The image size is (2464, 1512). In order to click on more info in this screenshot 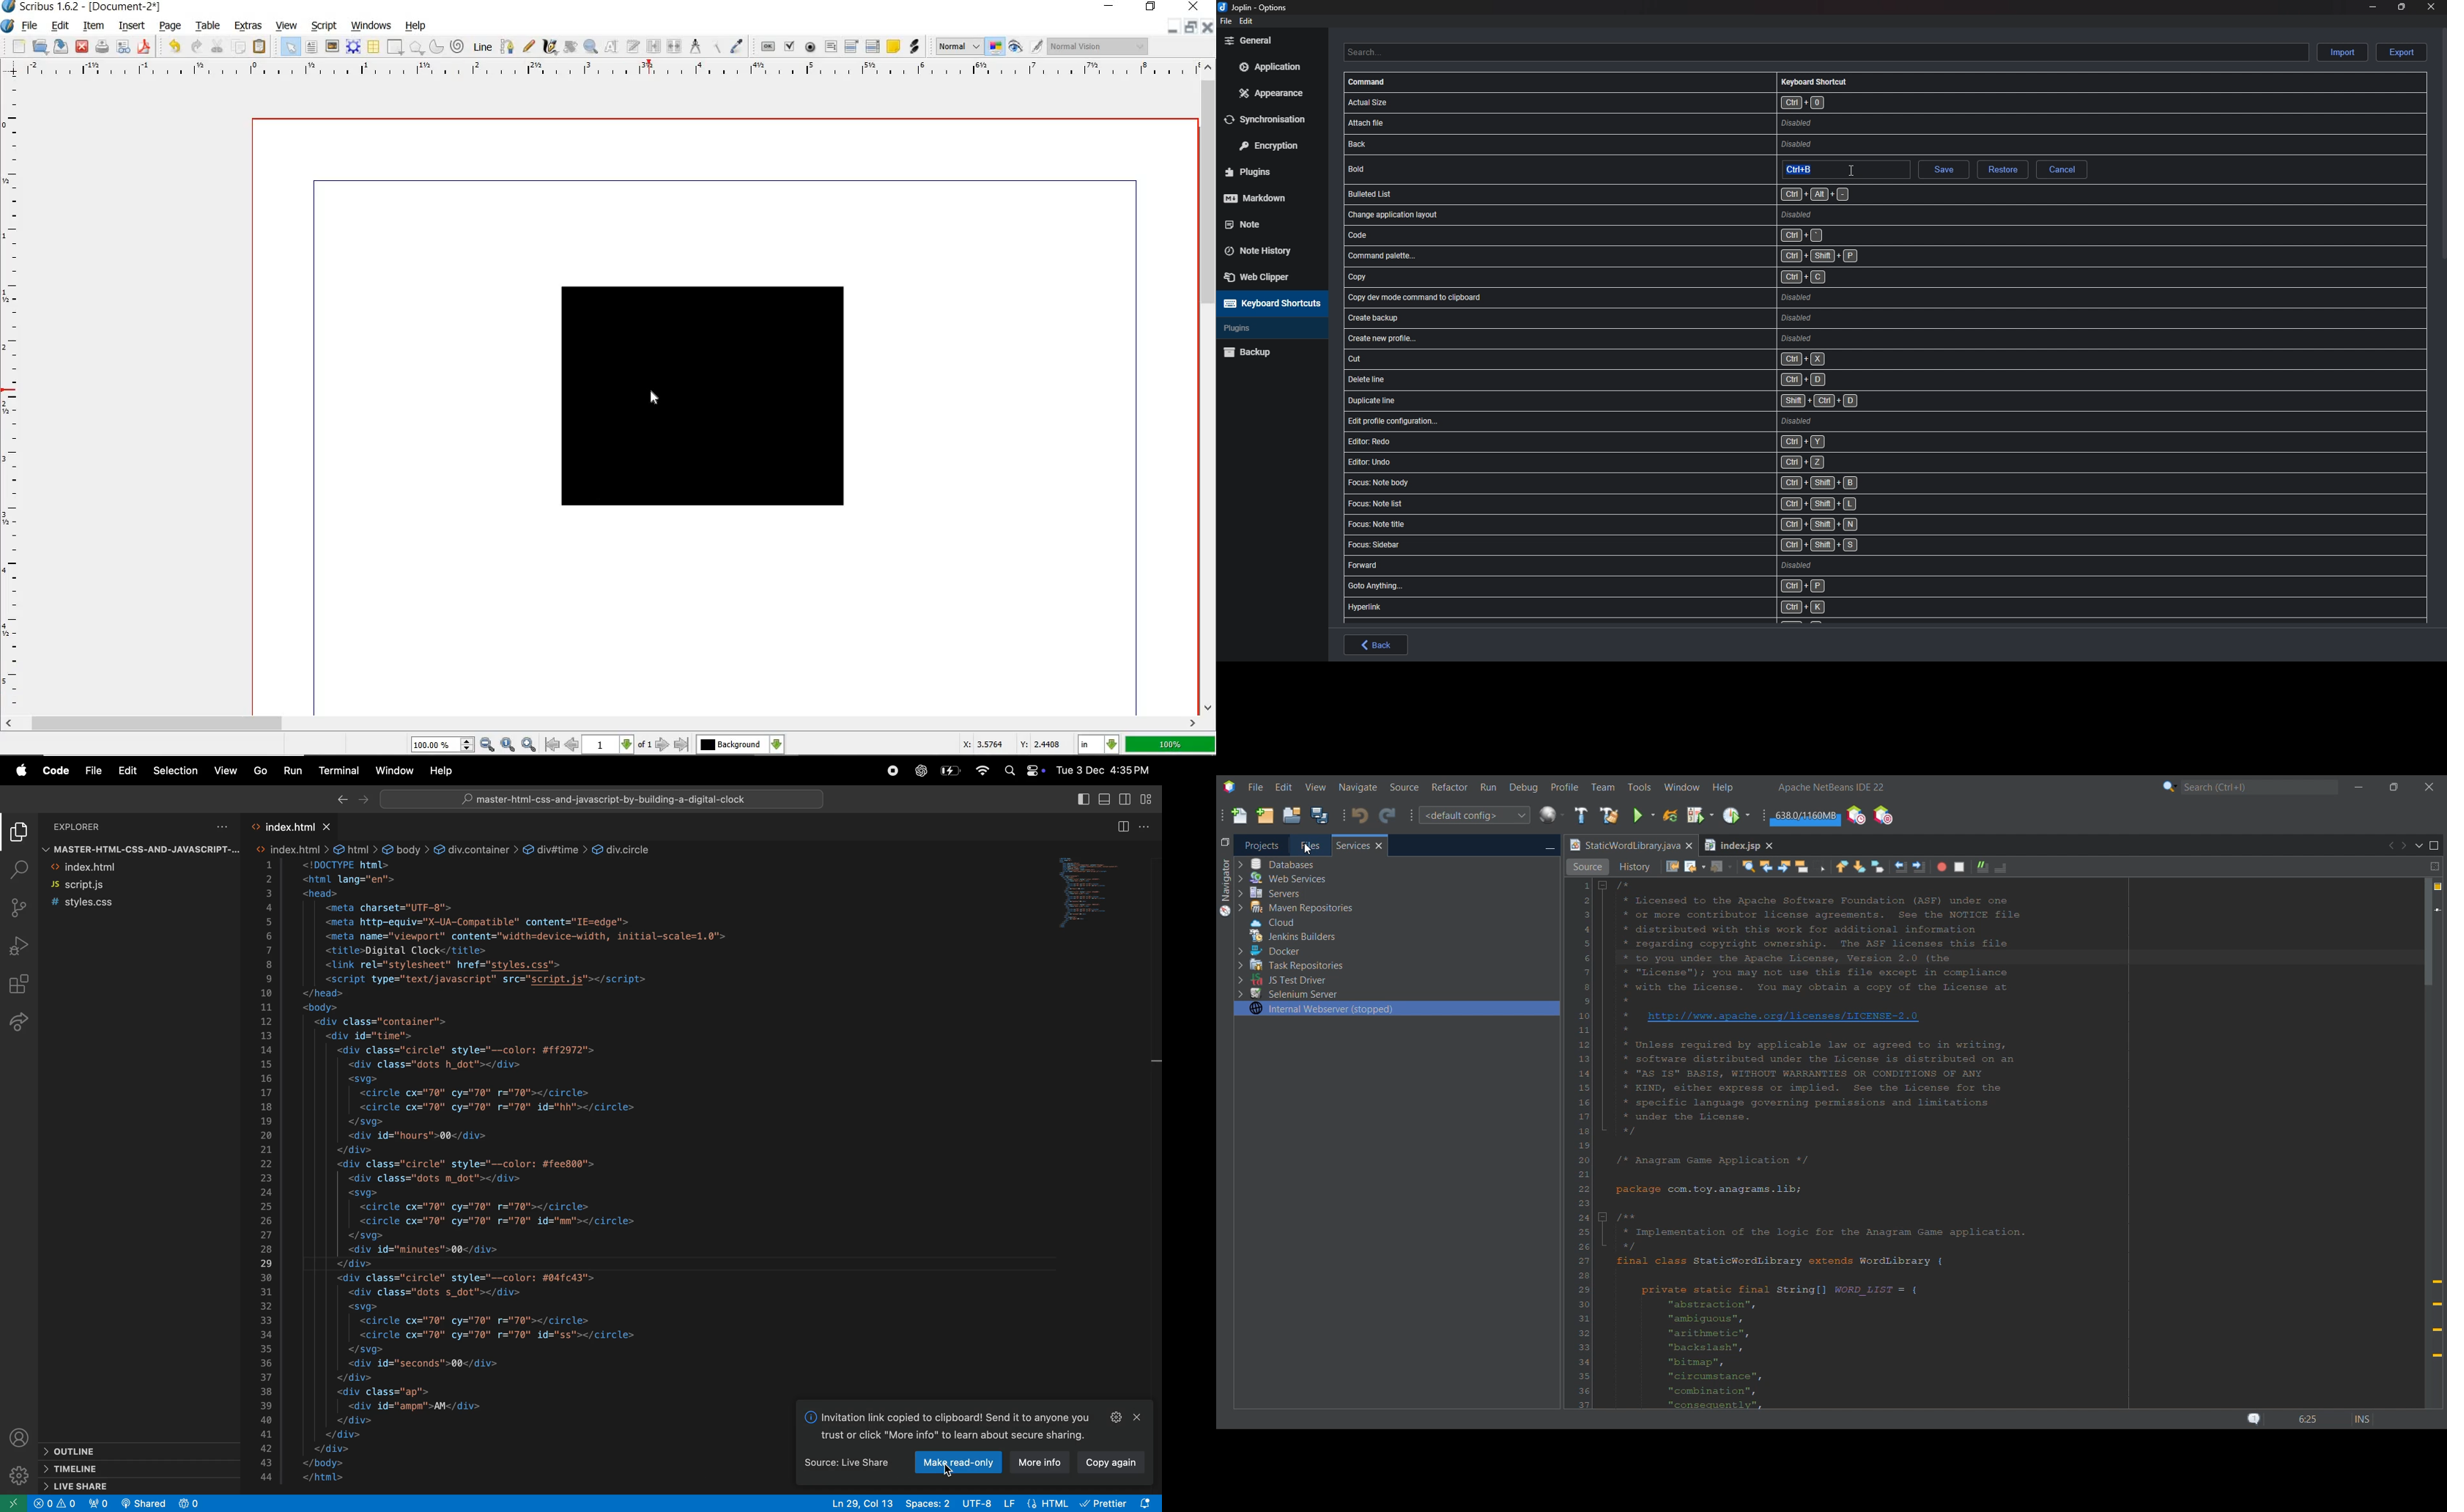, I will do `click(1045, 1463)`.